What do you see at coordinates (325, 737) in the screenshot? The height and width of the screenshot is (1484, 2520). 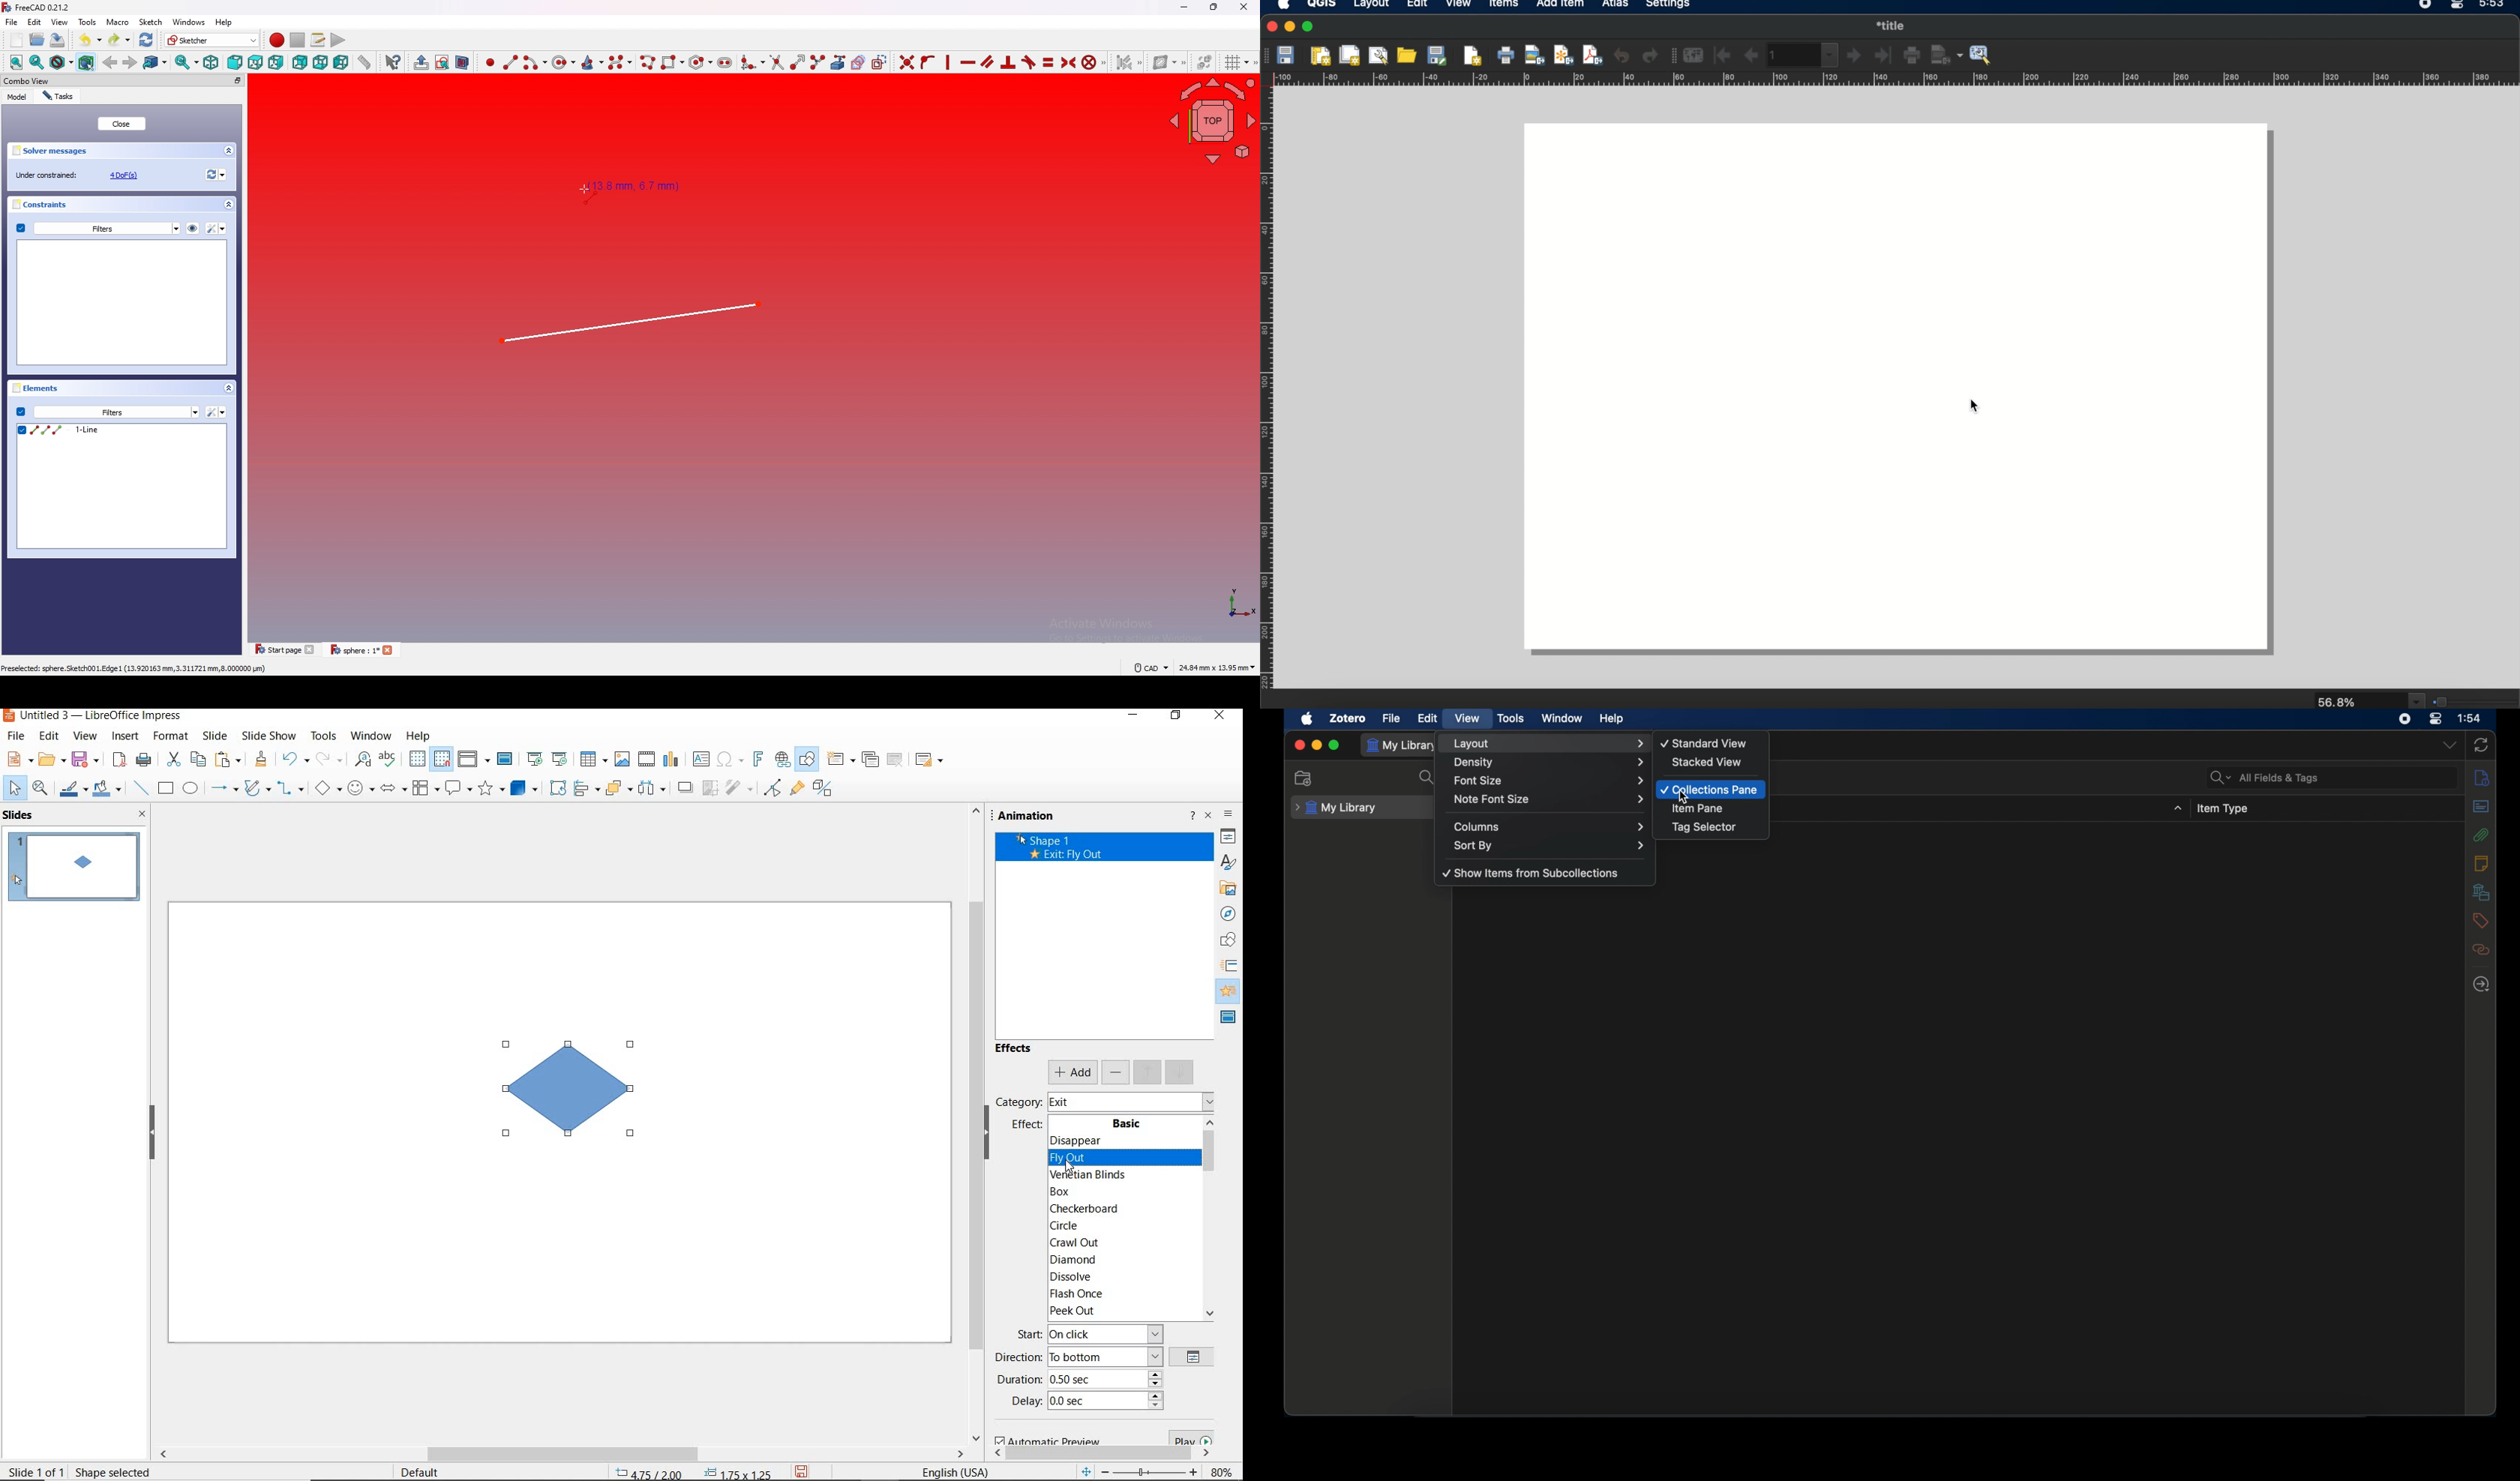 I see `tools` at bounding box center [325, 737].